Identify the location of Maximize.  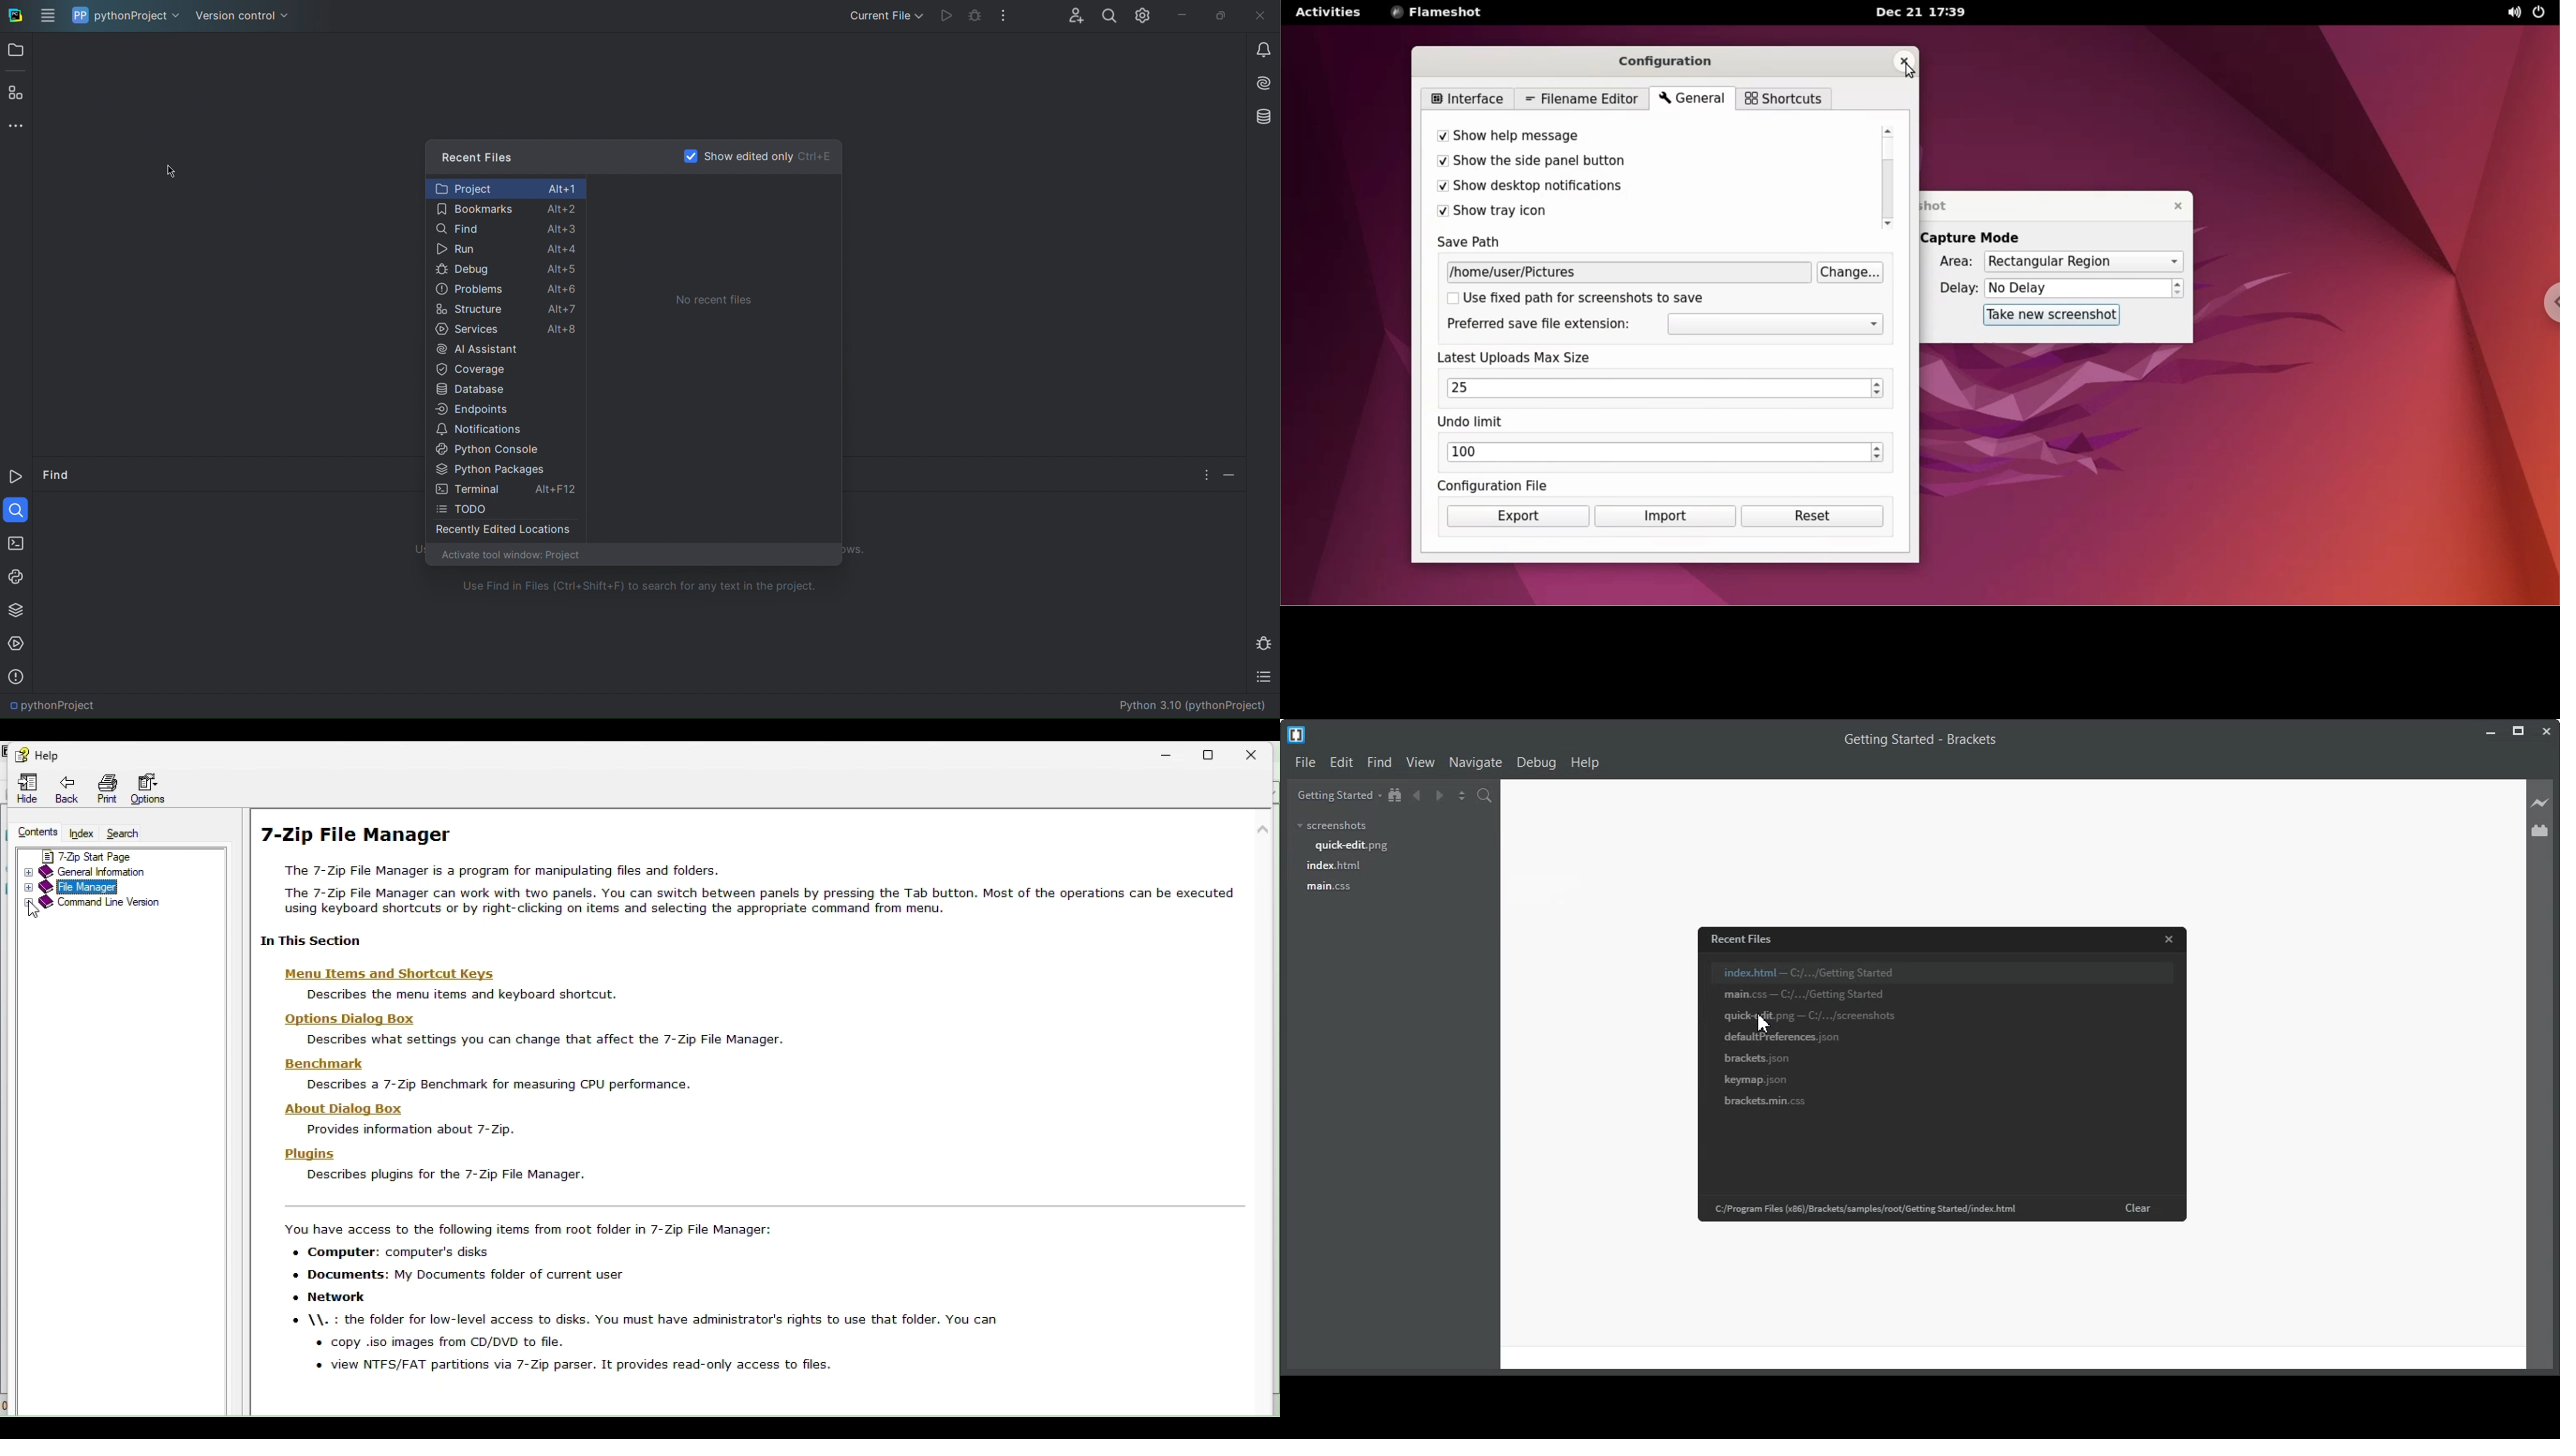
(1223, 17).